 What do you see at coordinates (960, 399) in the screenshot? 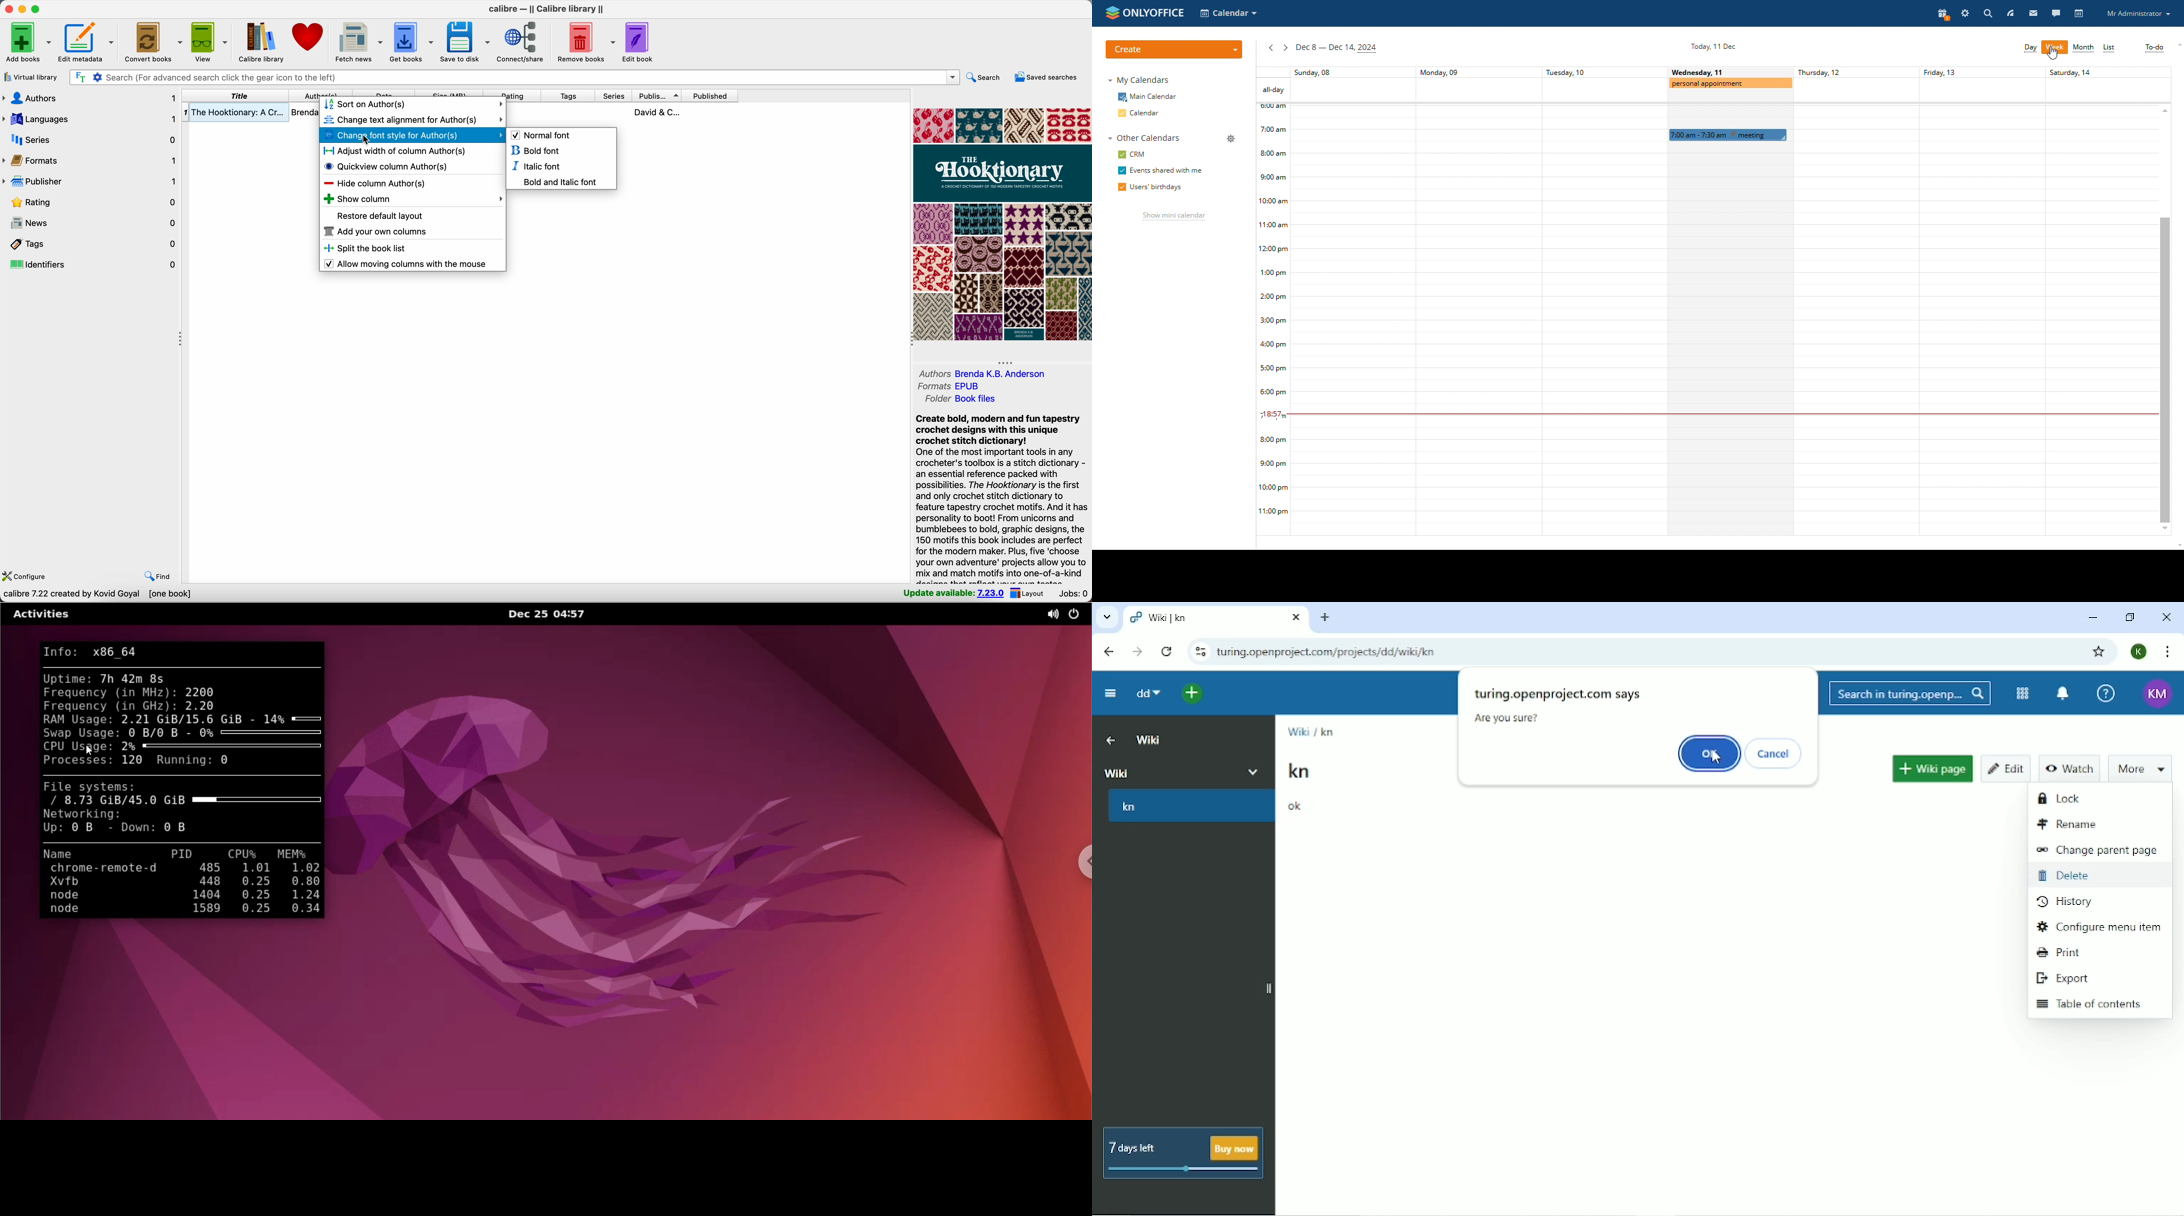
I see `folder` at bounding box center [960, 399].